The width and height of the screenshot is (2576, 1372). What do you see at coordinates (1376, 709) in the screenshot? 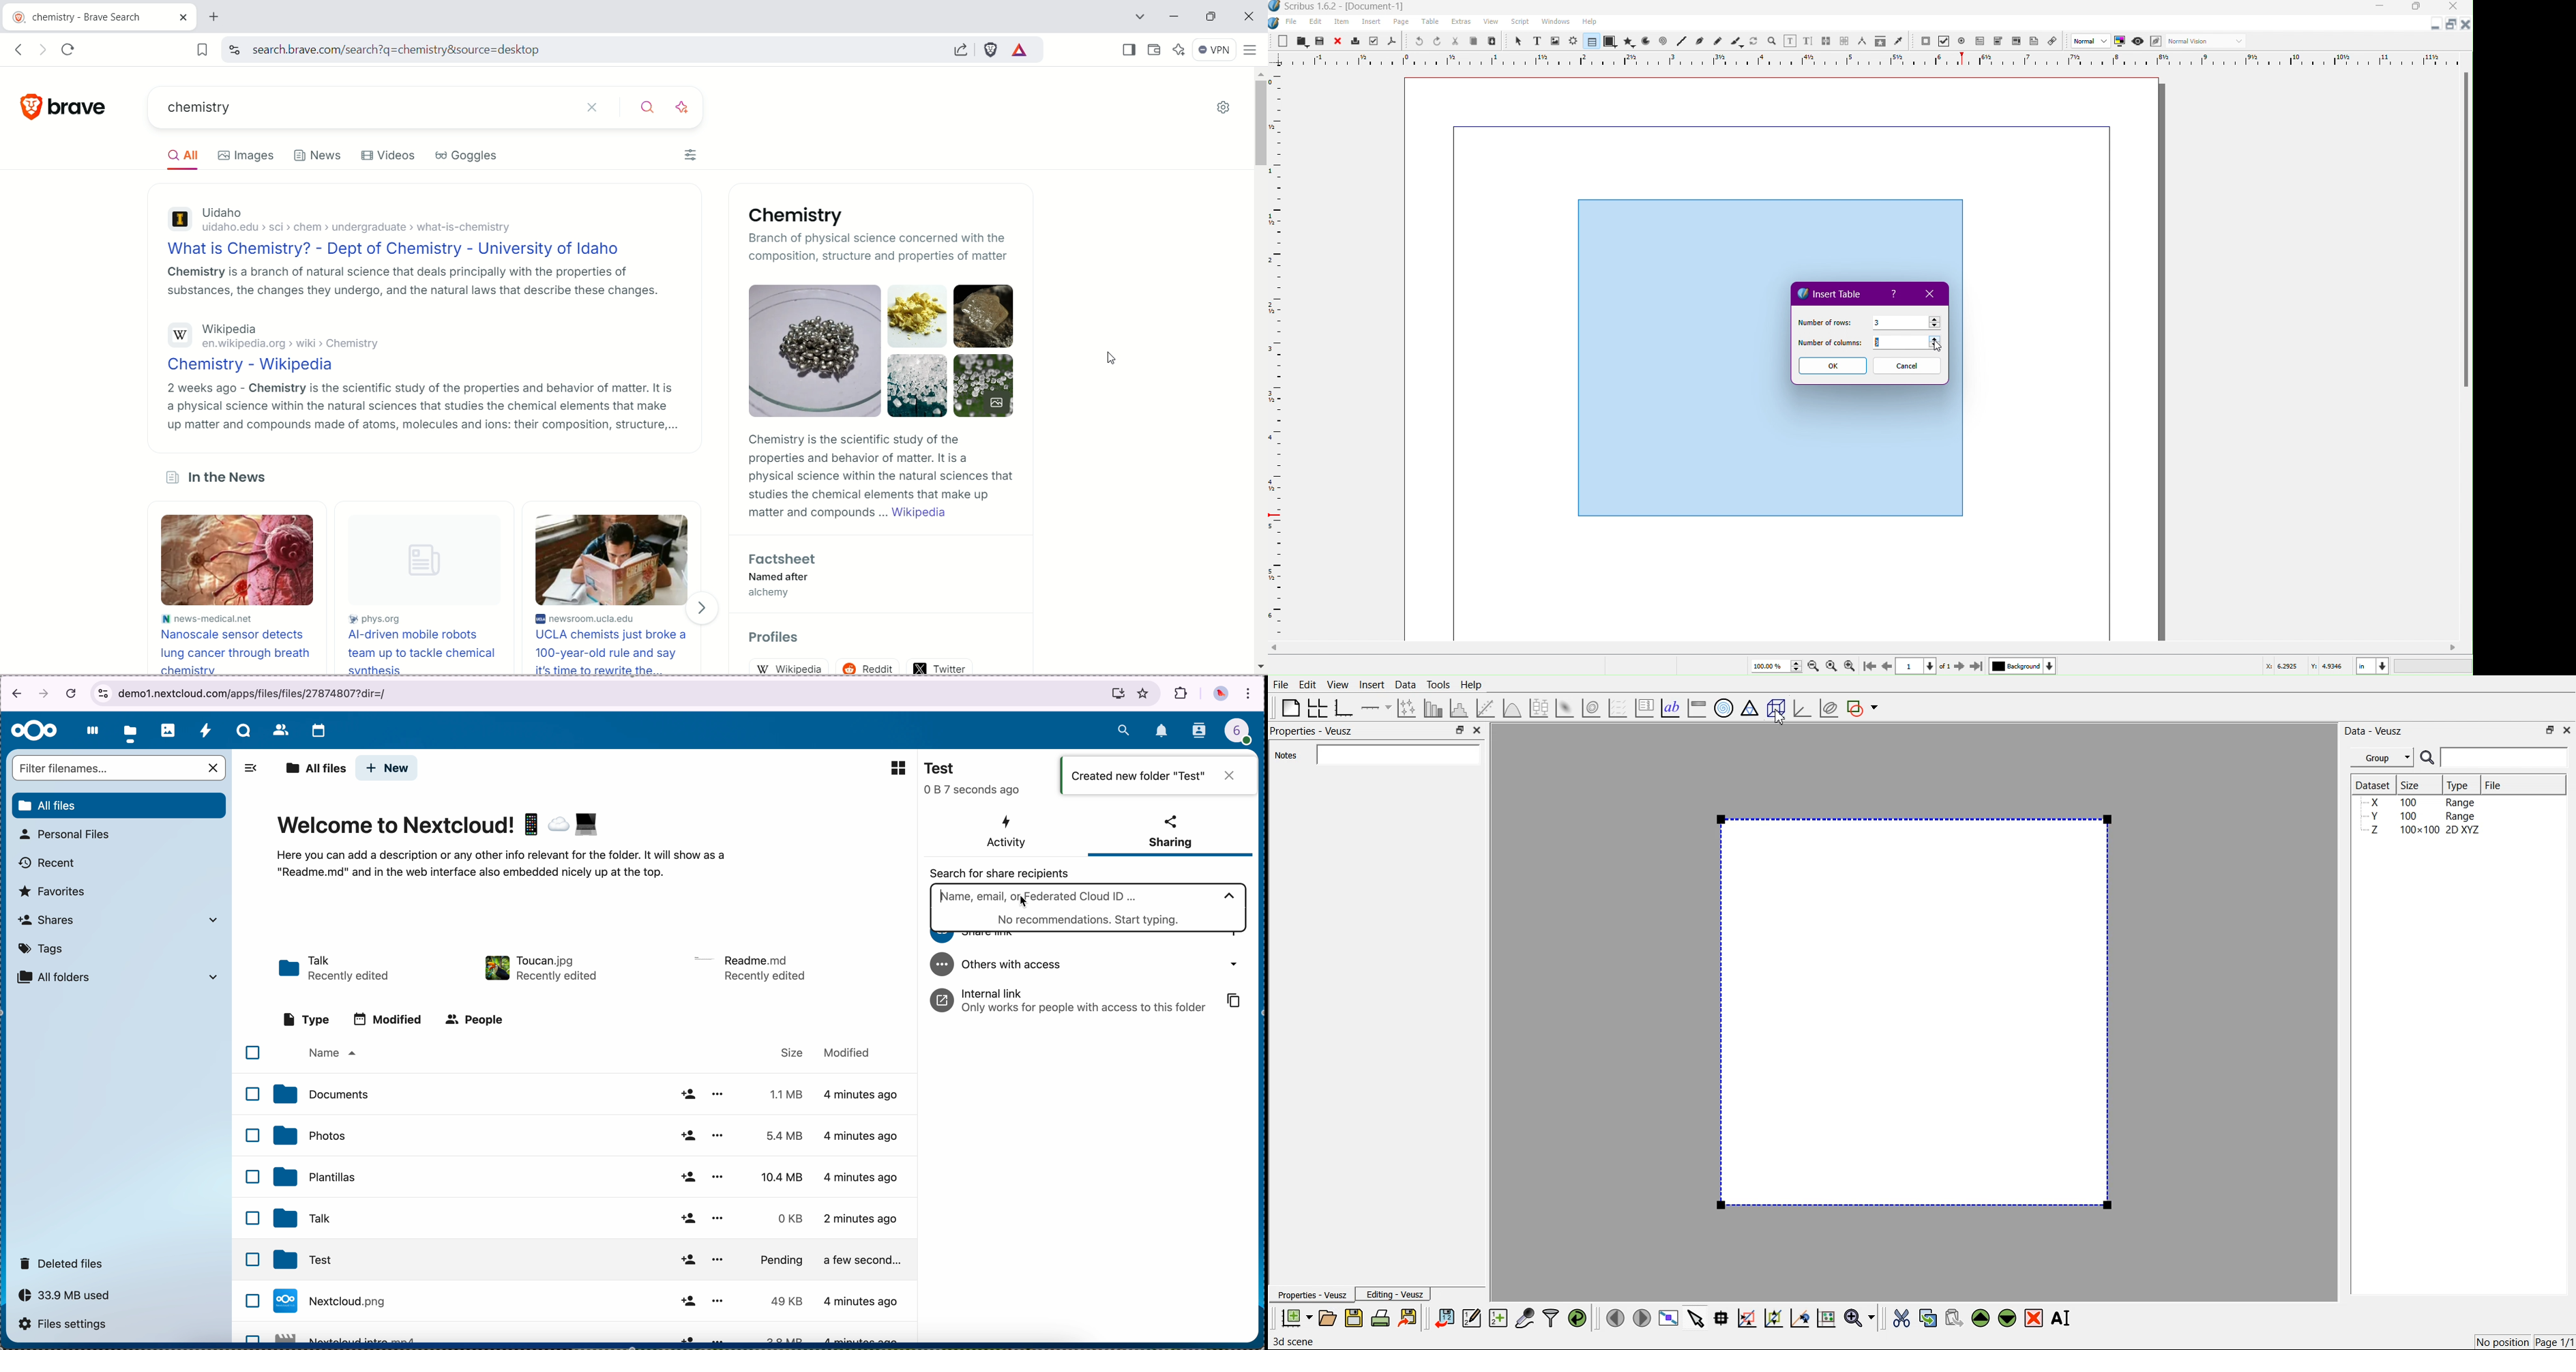
I see `Add axis to the pane` at bounding box center [1376, 709].